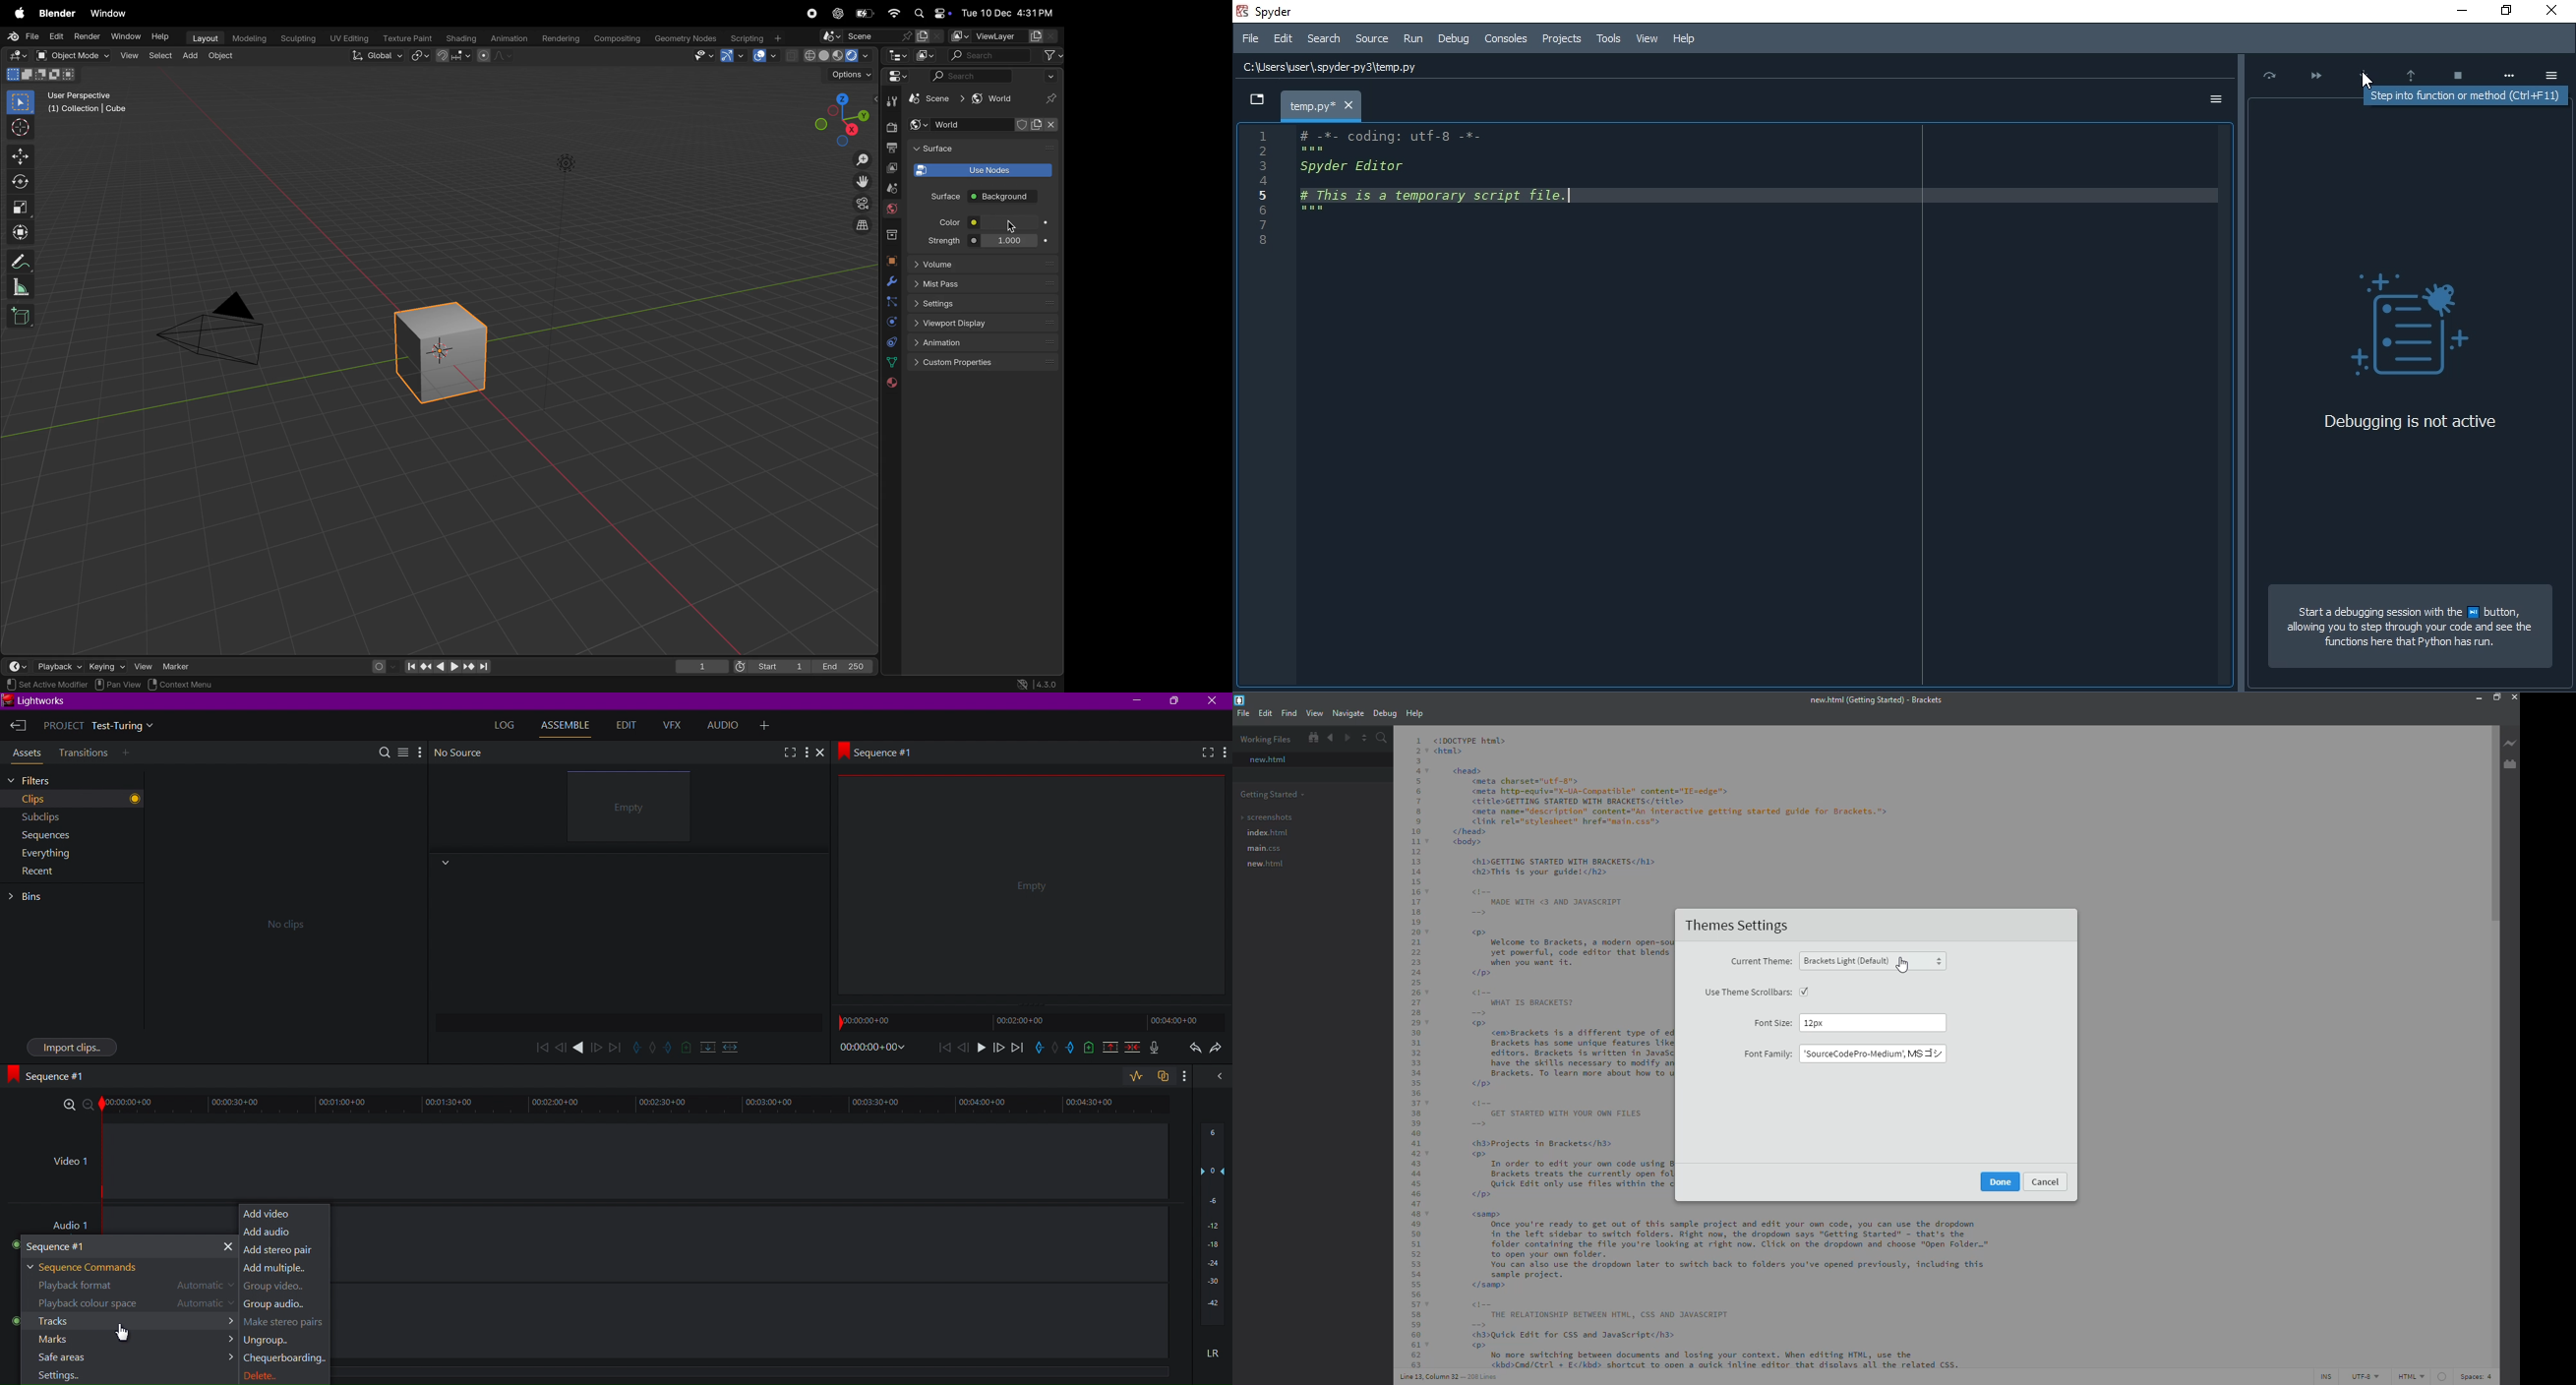  I want to click on horizontal break, so click(728, 1046).